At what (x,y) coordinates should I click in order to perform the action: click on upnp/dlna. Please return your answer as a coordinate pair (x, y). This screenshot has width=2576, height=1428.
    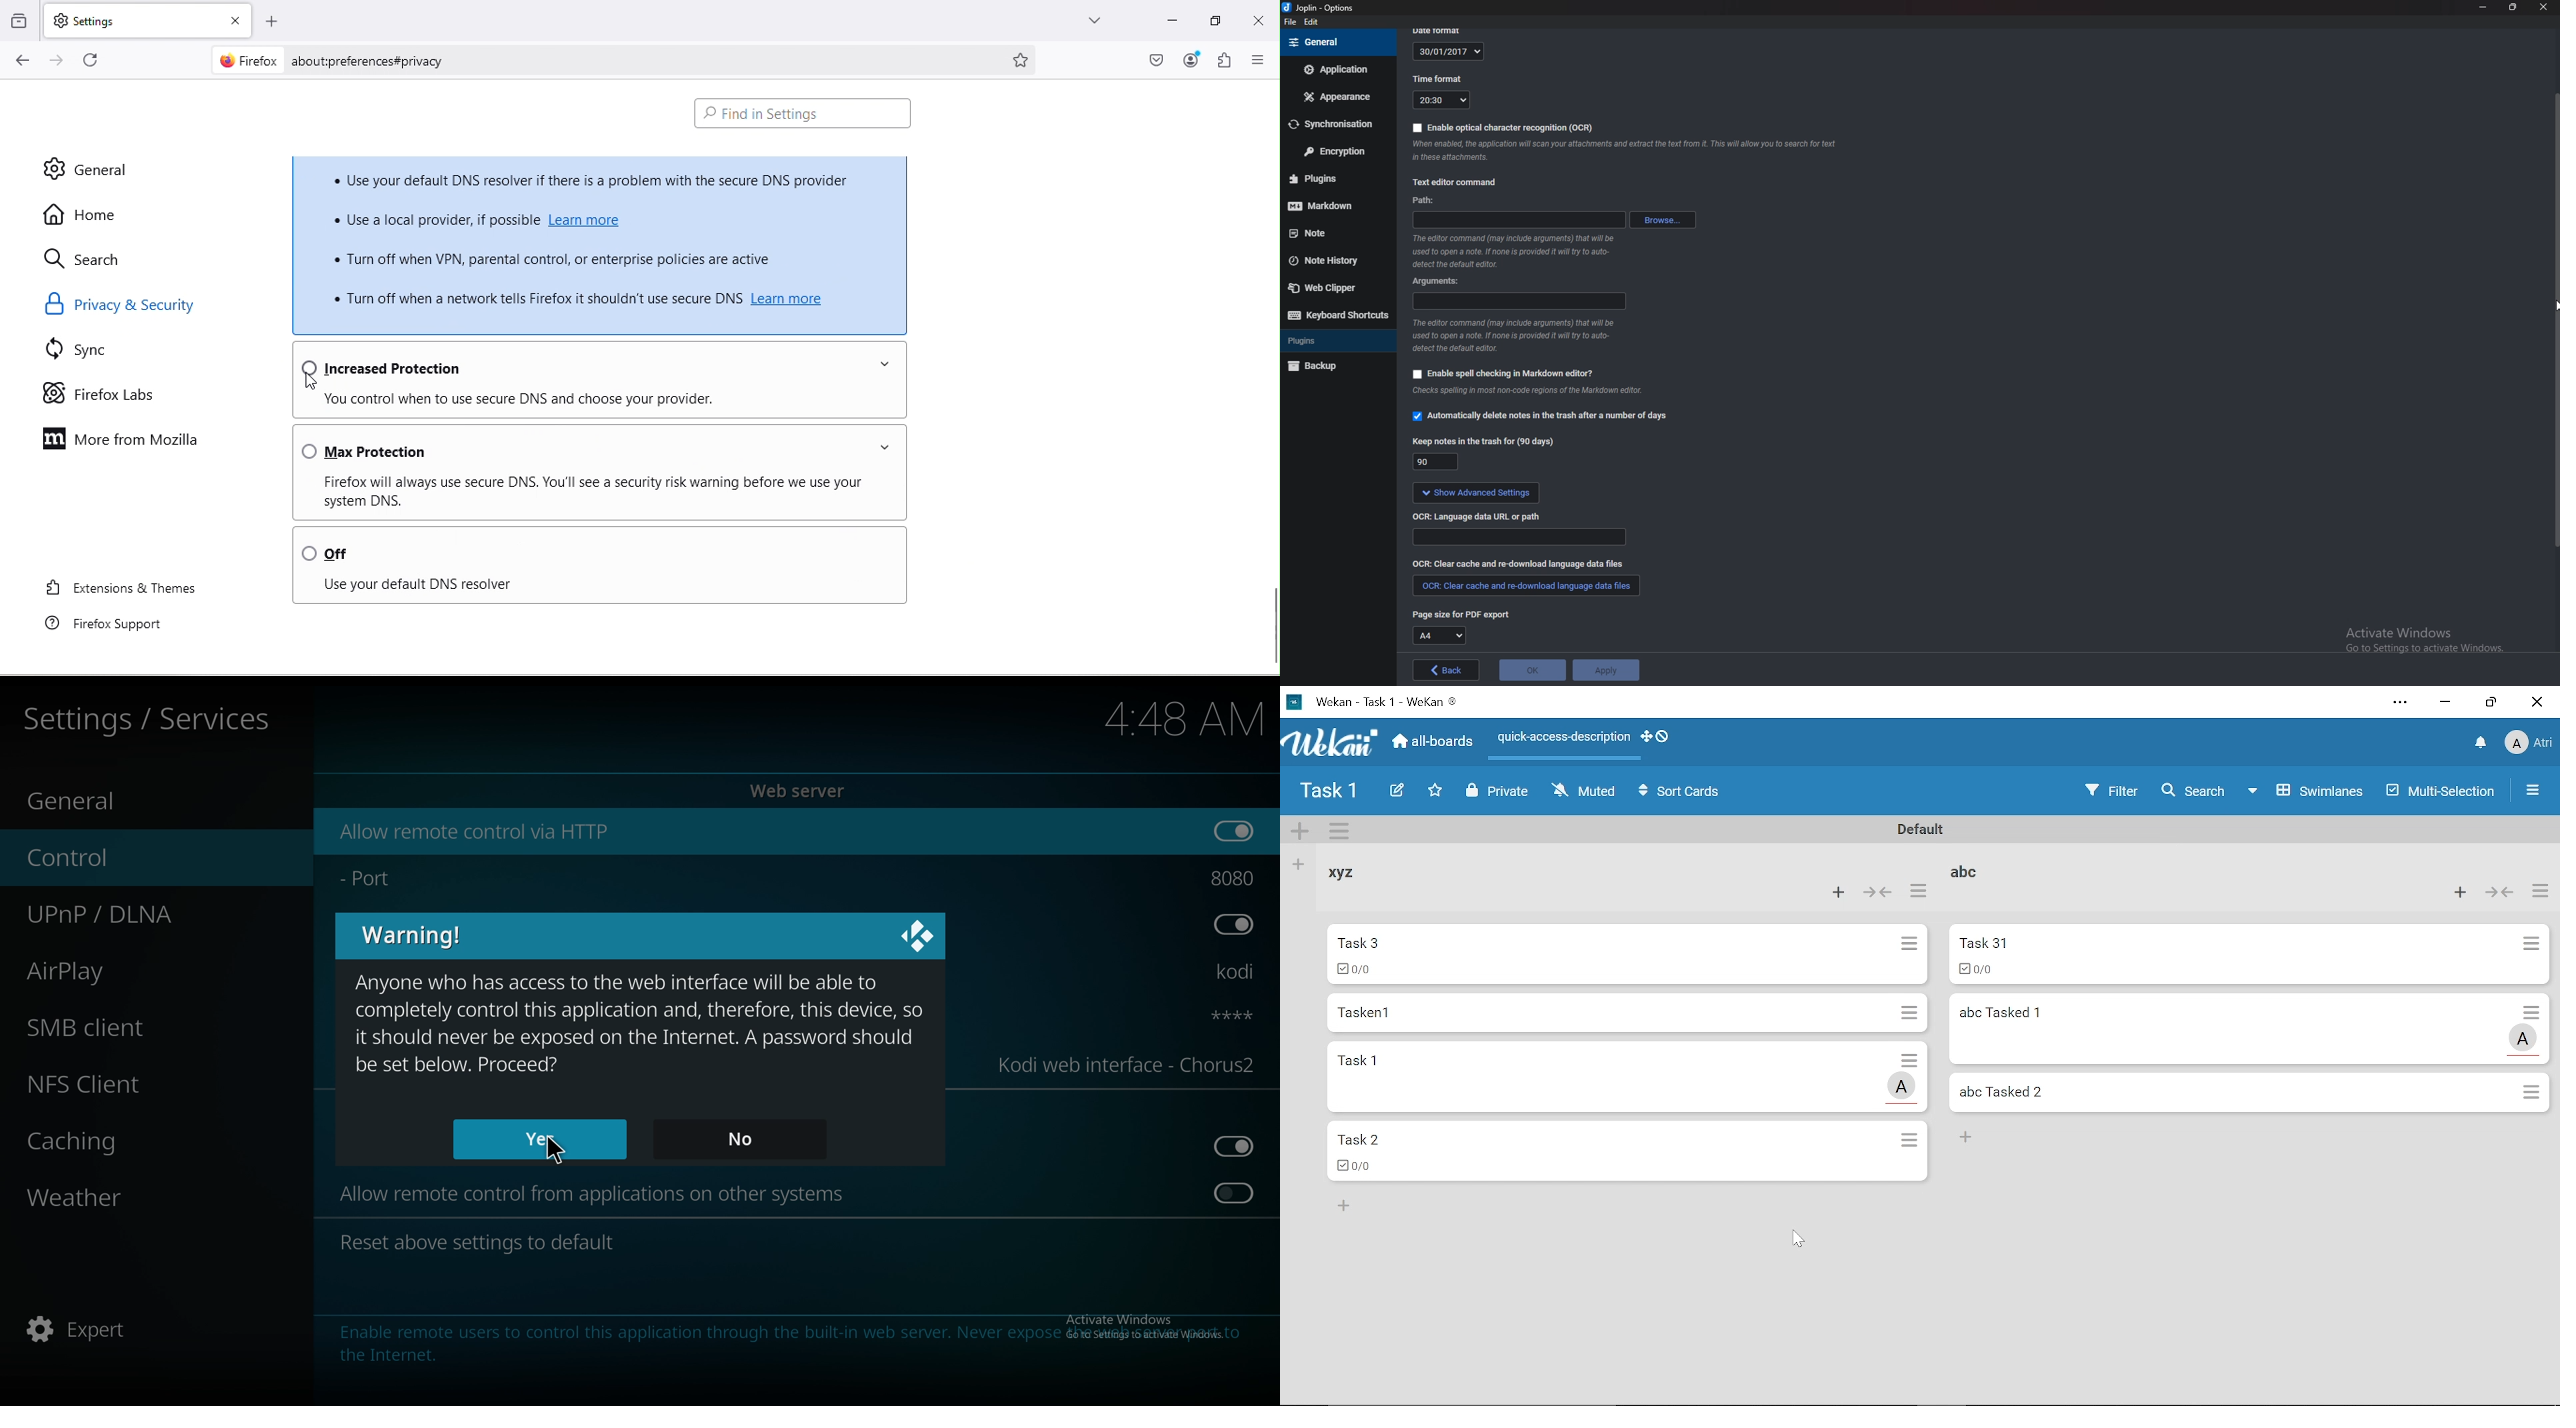
    Looking at the image, I should click on (122, 915).